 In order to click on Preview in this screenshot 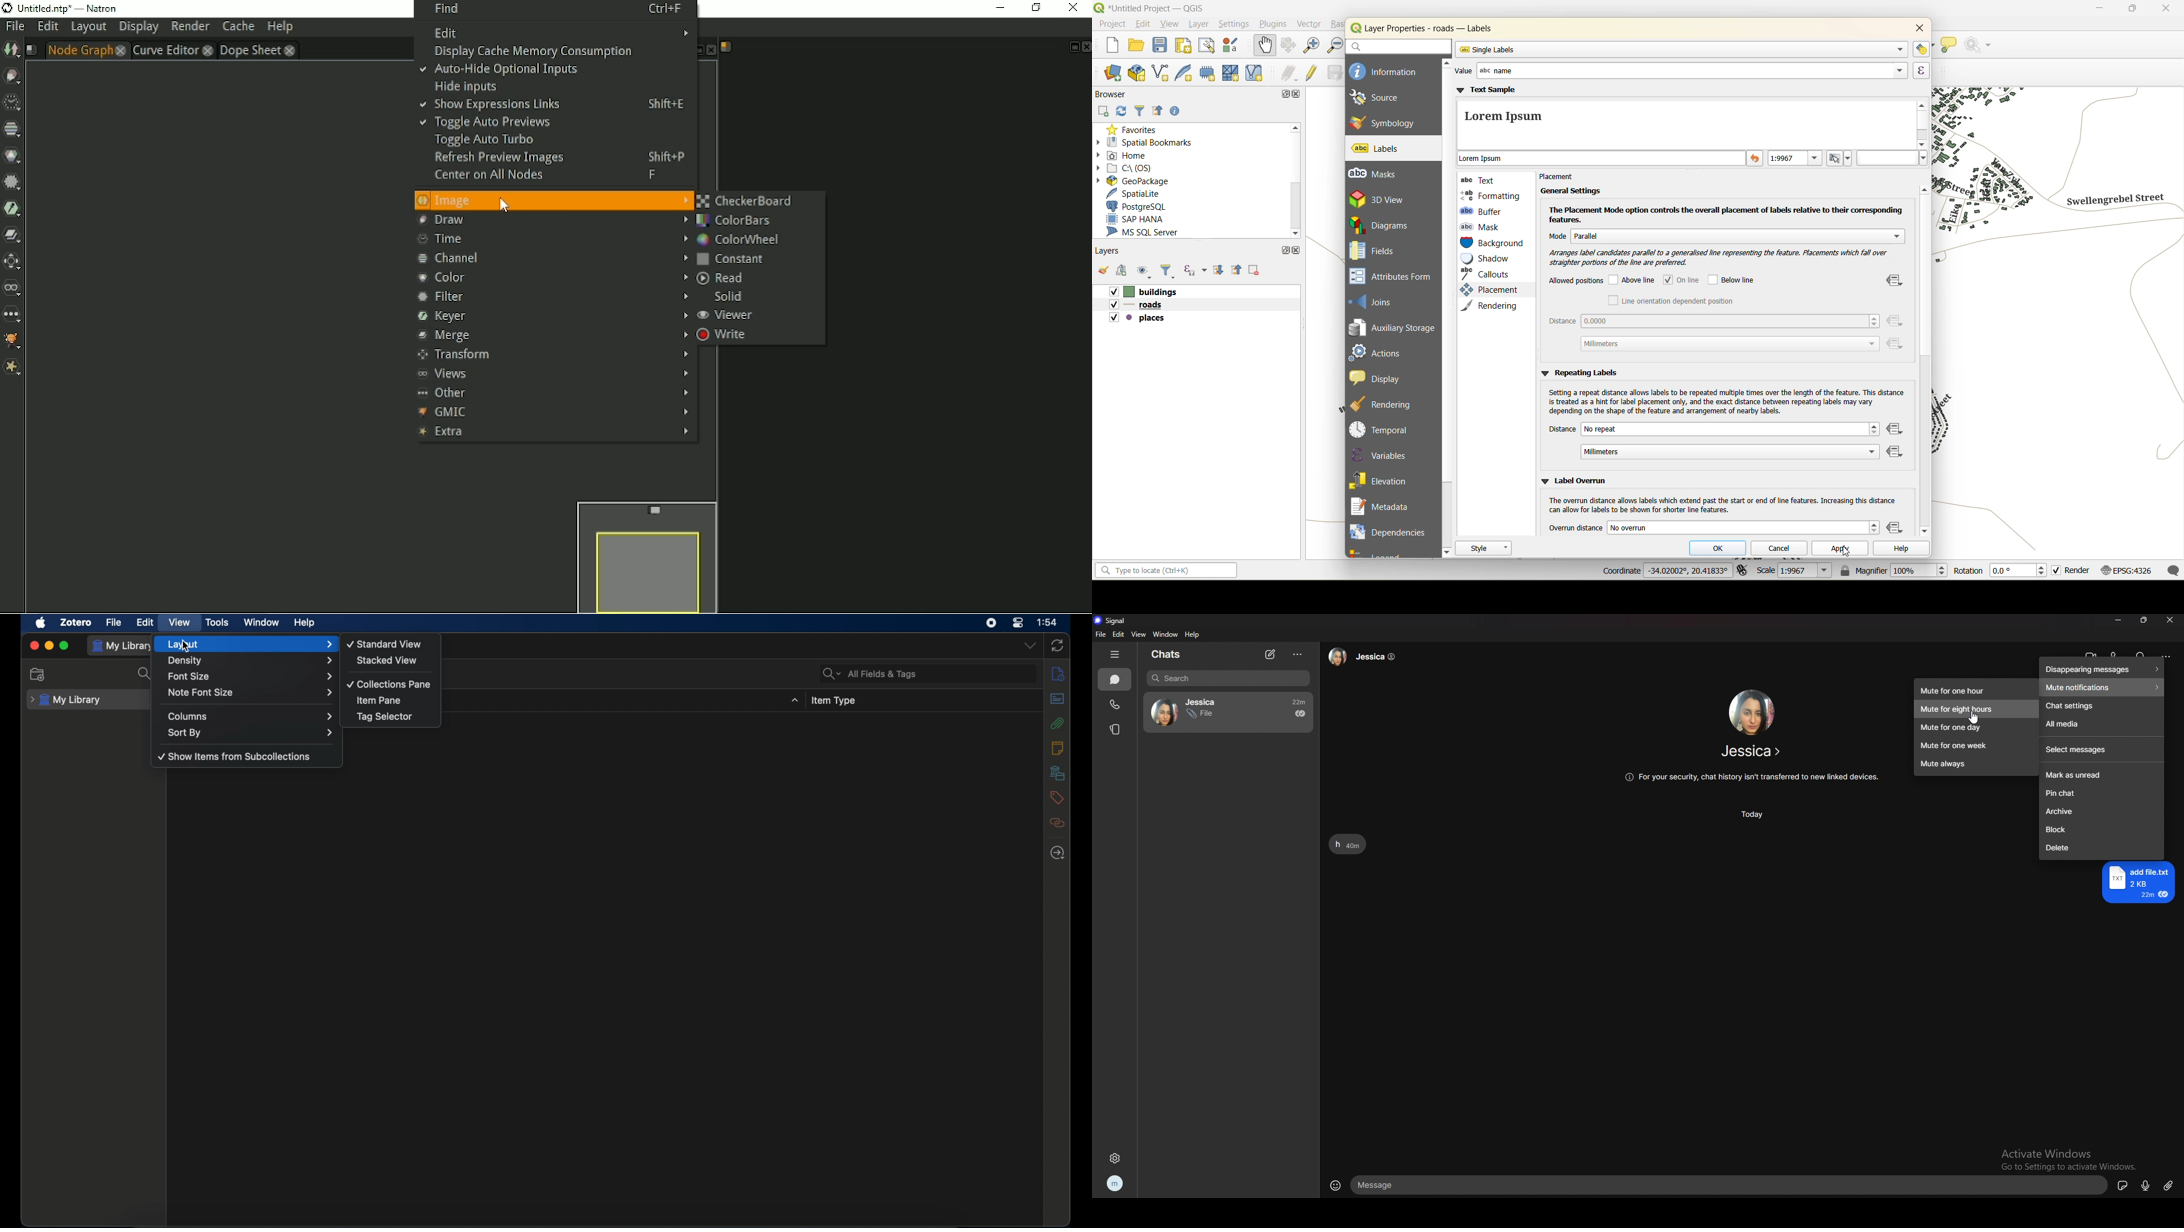, I will do `click(644, 554)`.